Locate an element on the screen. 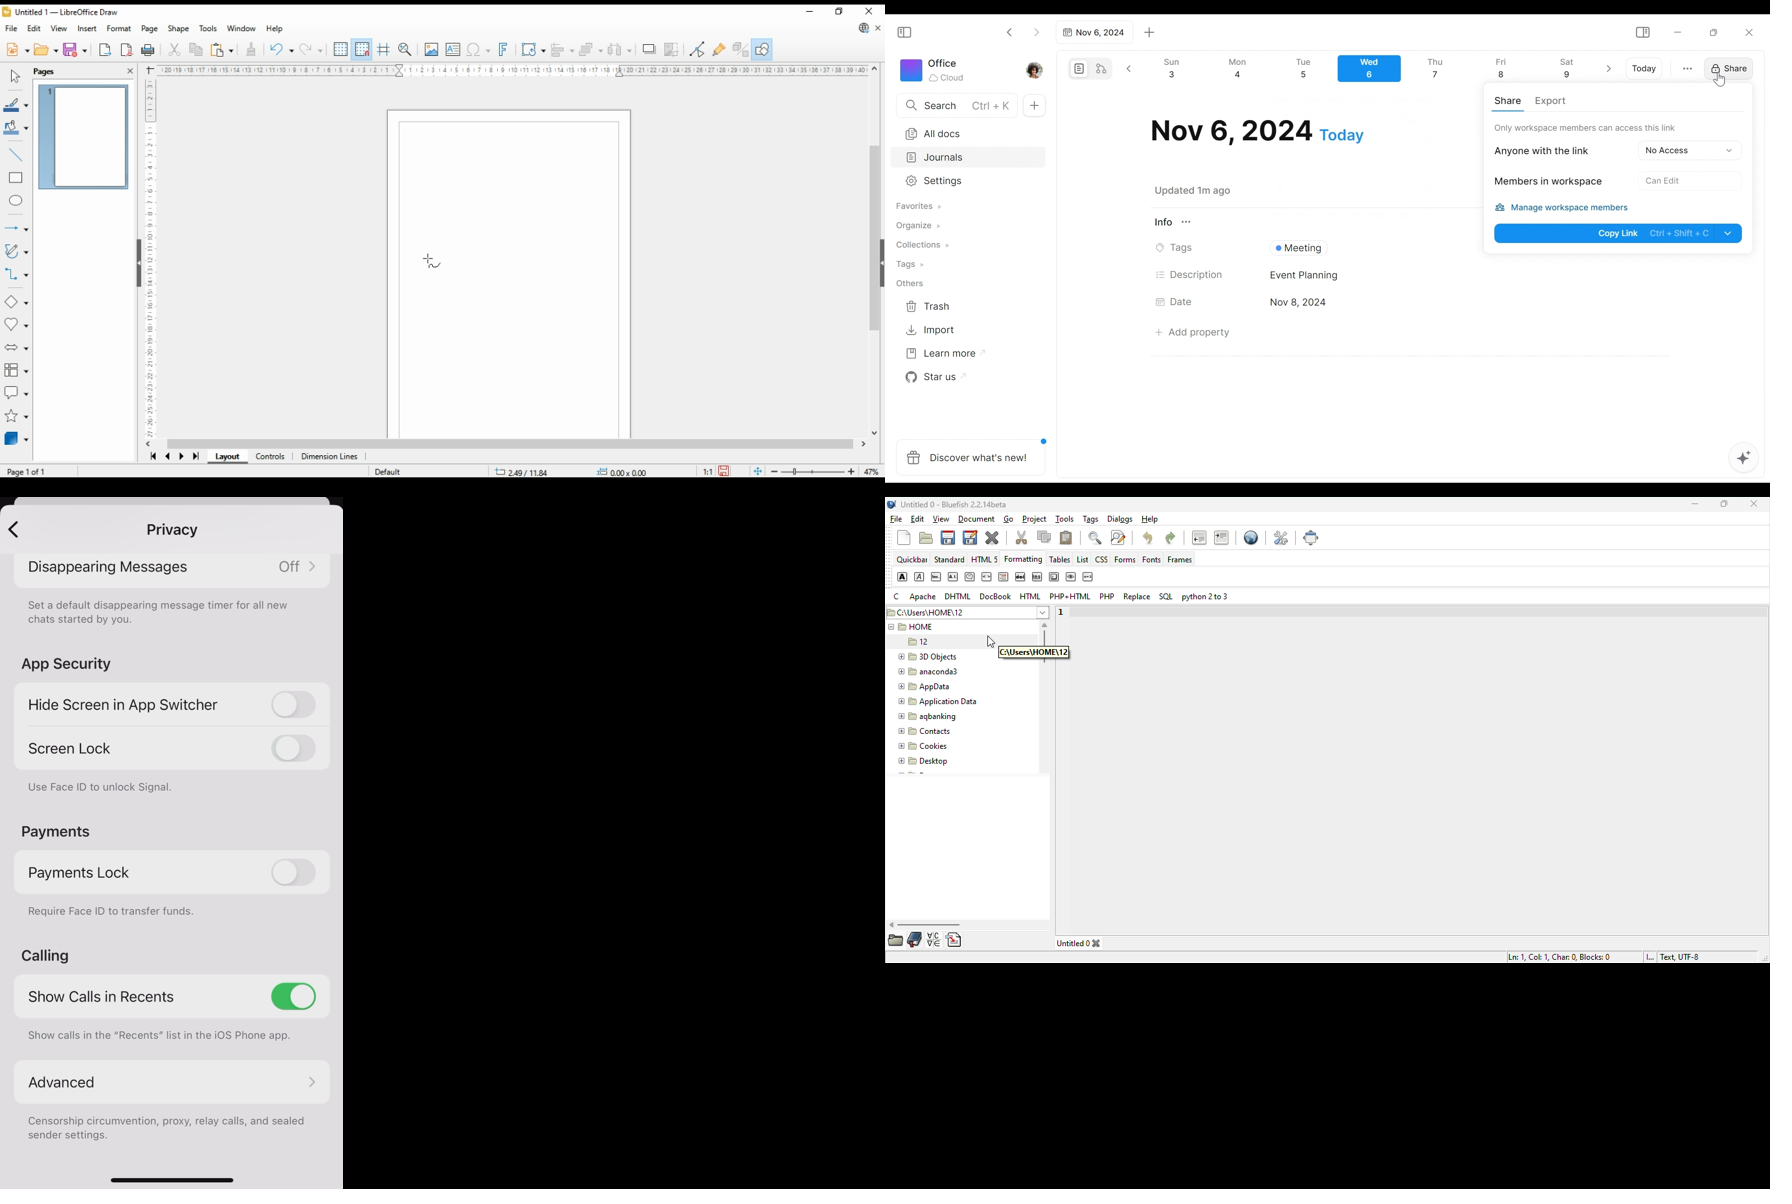 Image resolution: width=1792 pixels, height=1204 pixels. Journals is located at coordinates (969, 159).